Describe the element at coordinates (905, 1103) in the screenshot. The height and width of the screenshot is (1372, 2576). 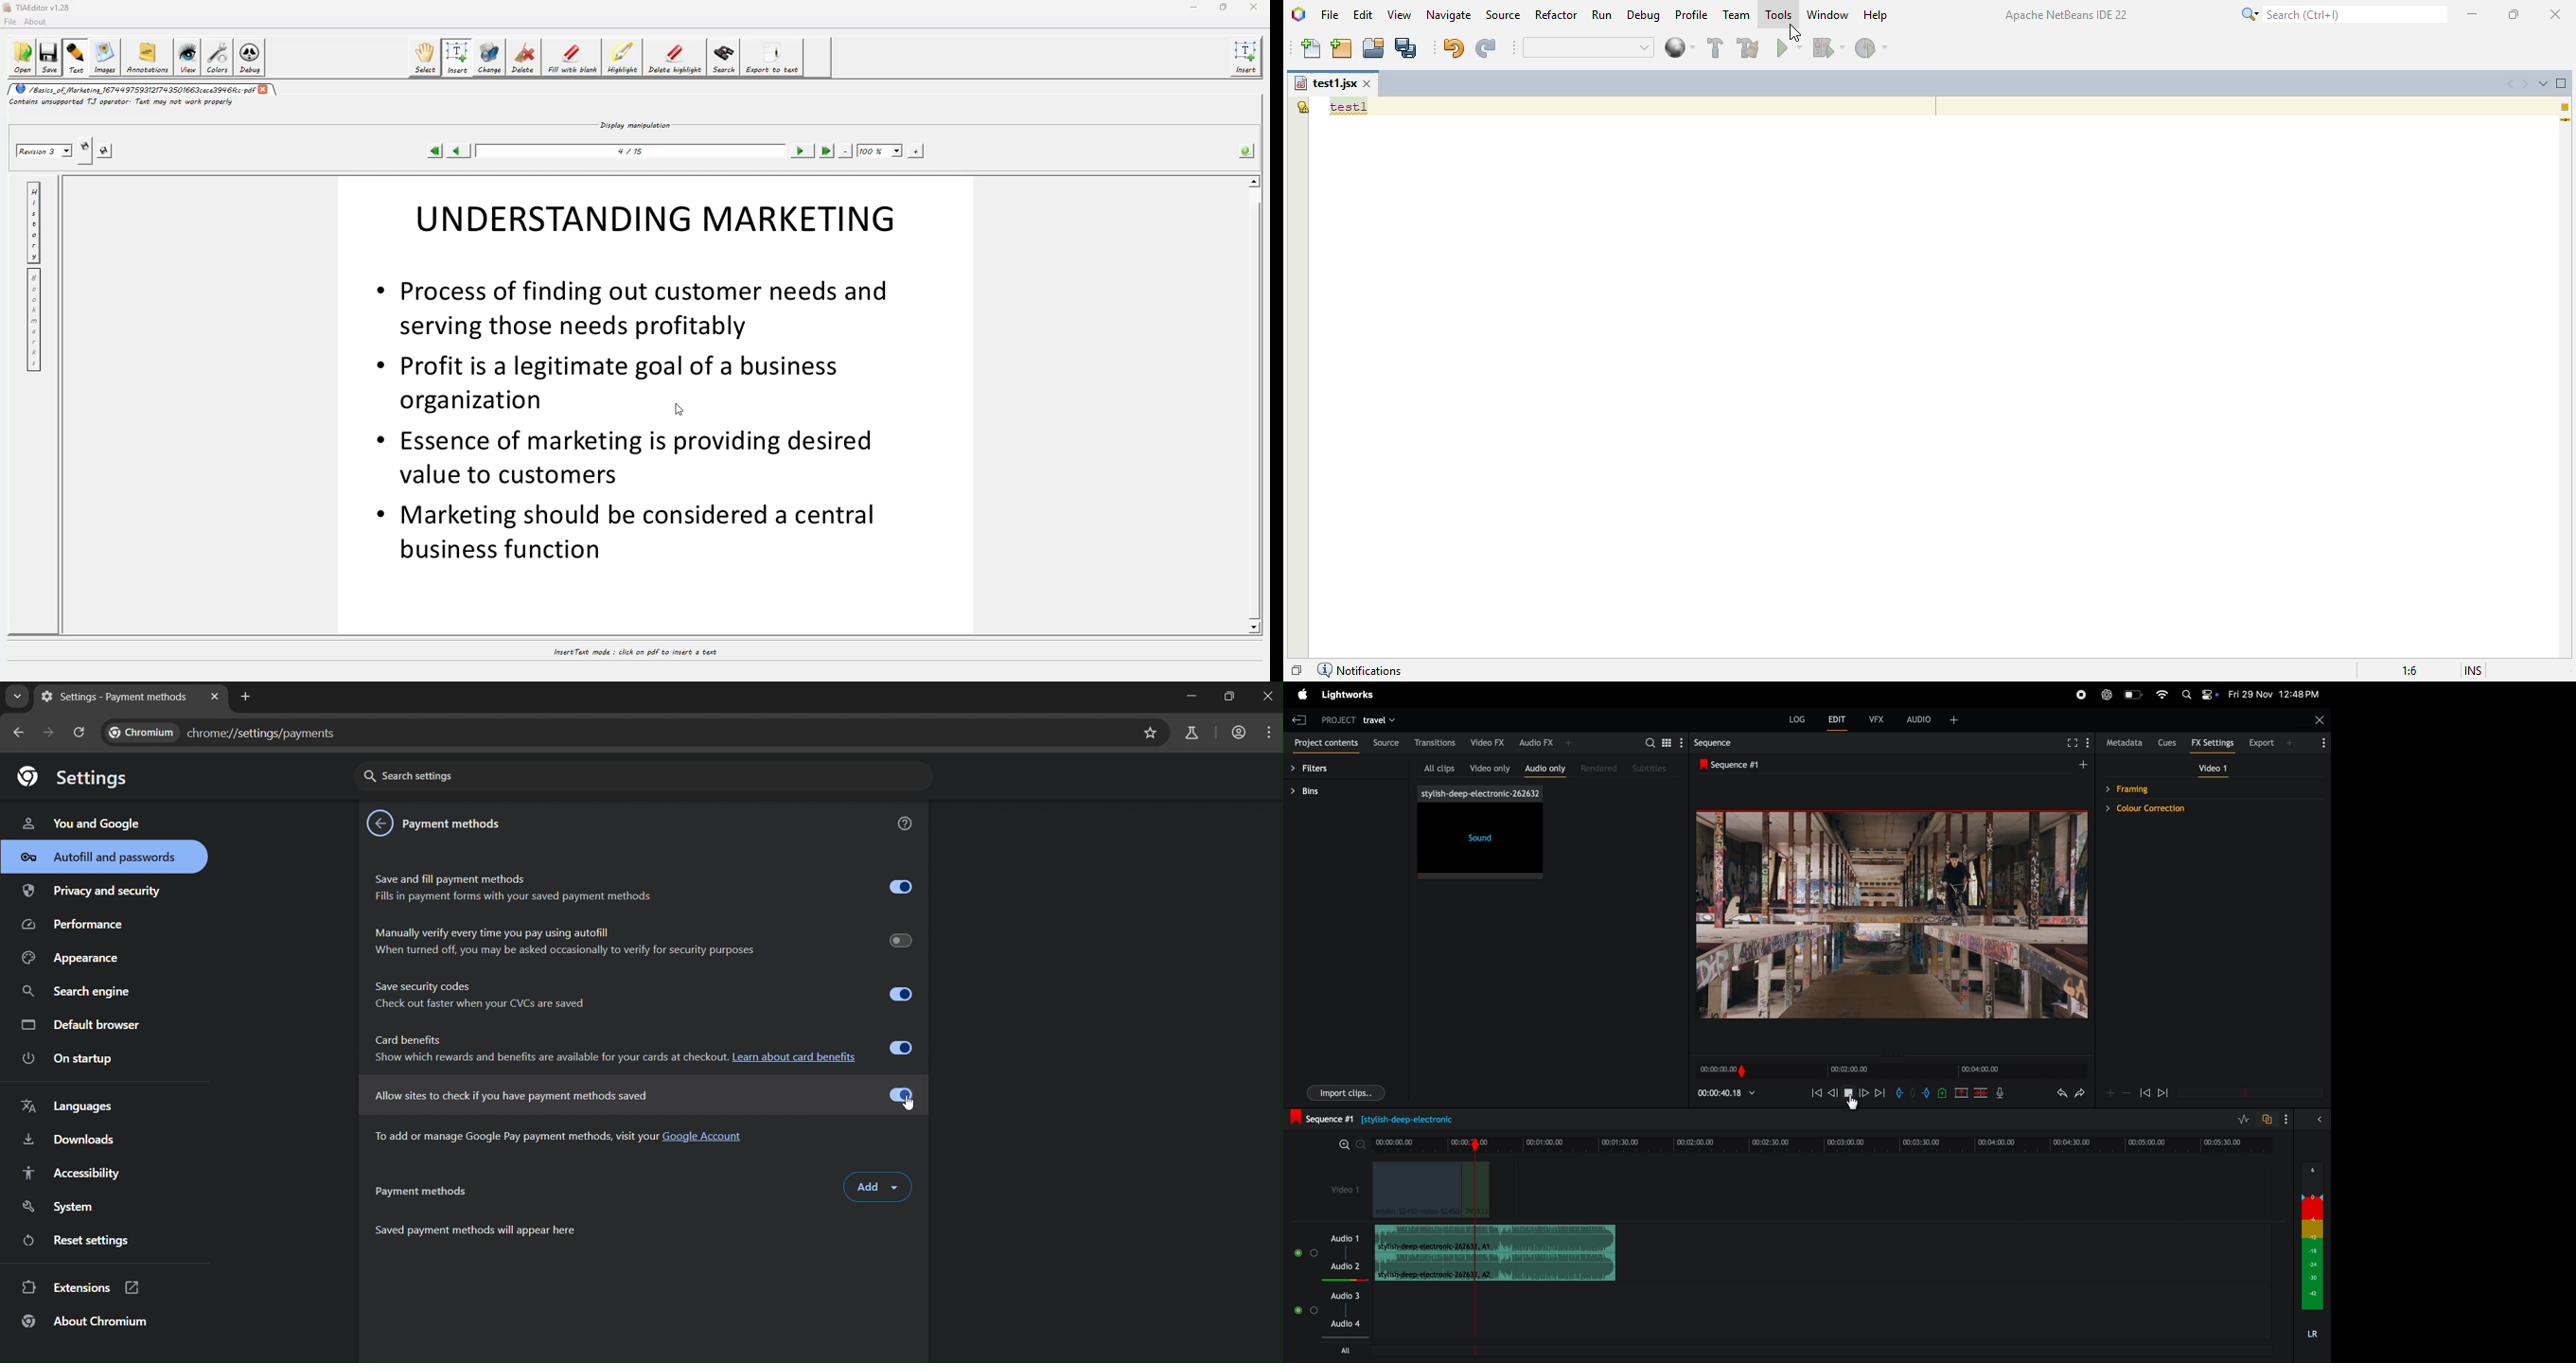
I see `cursor` at that location.